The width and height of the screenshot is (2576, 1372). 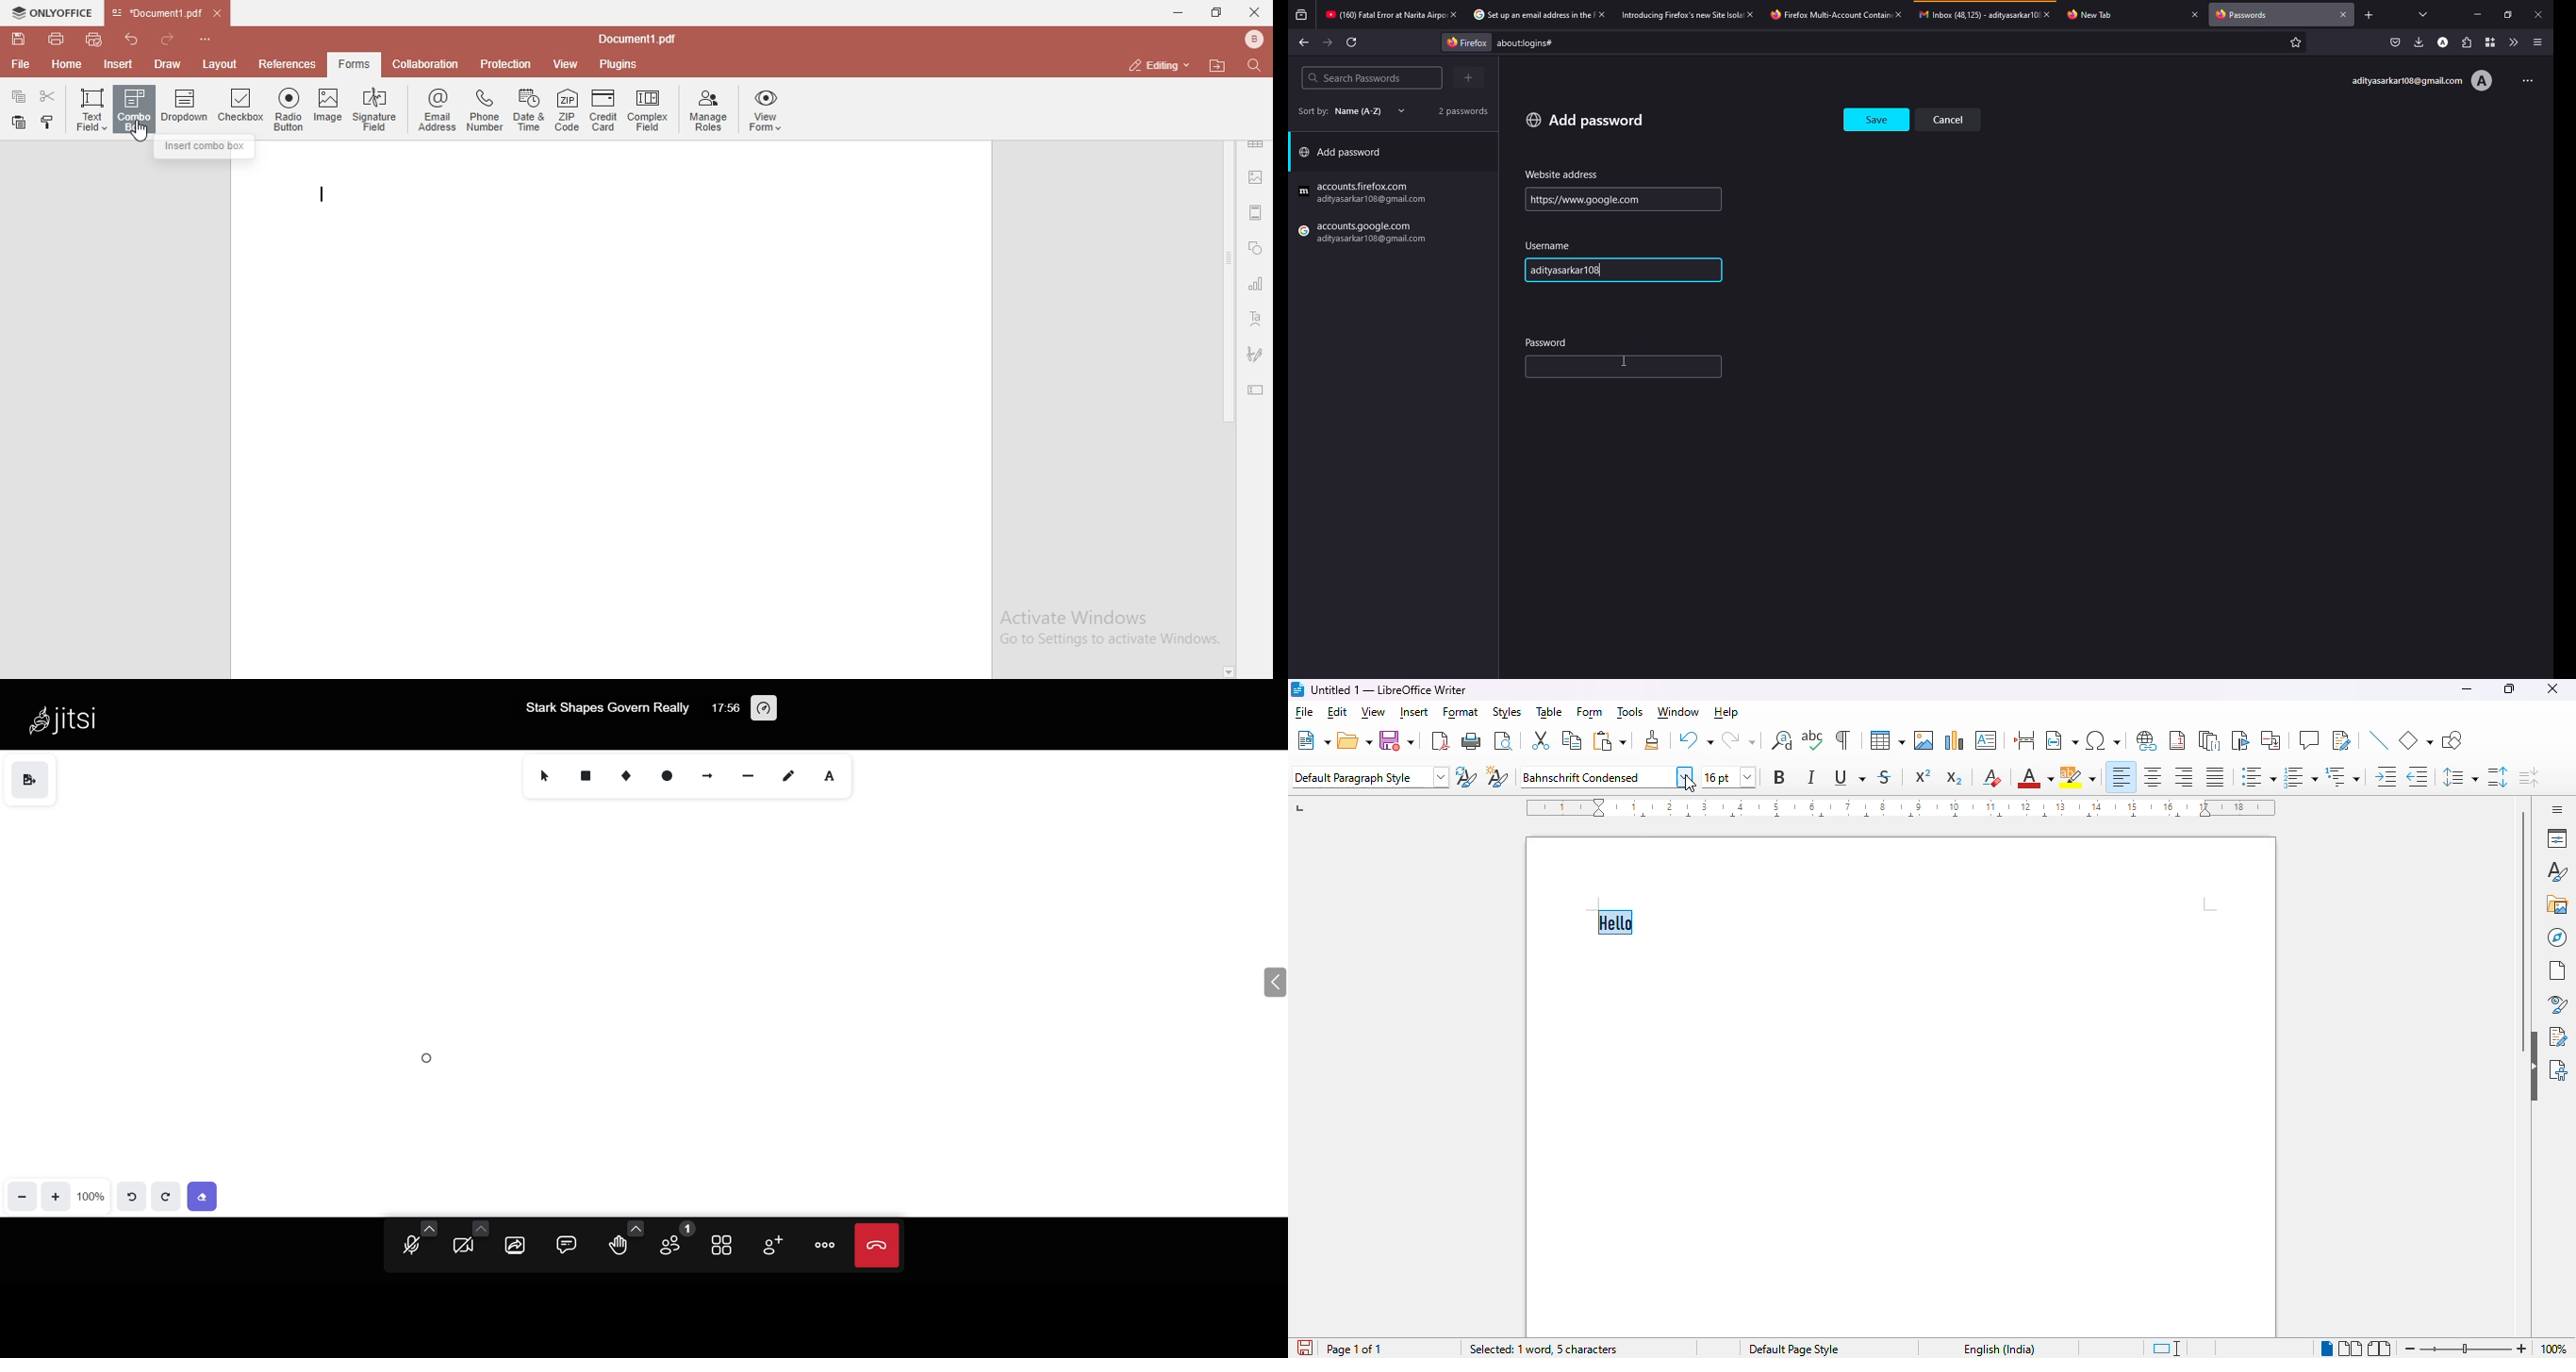 I want to click on find and replace, so click(x=1782, y=740).